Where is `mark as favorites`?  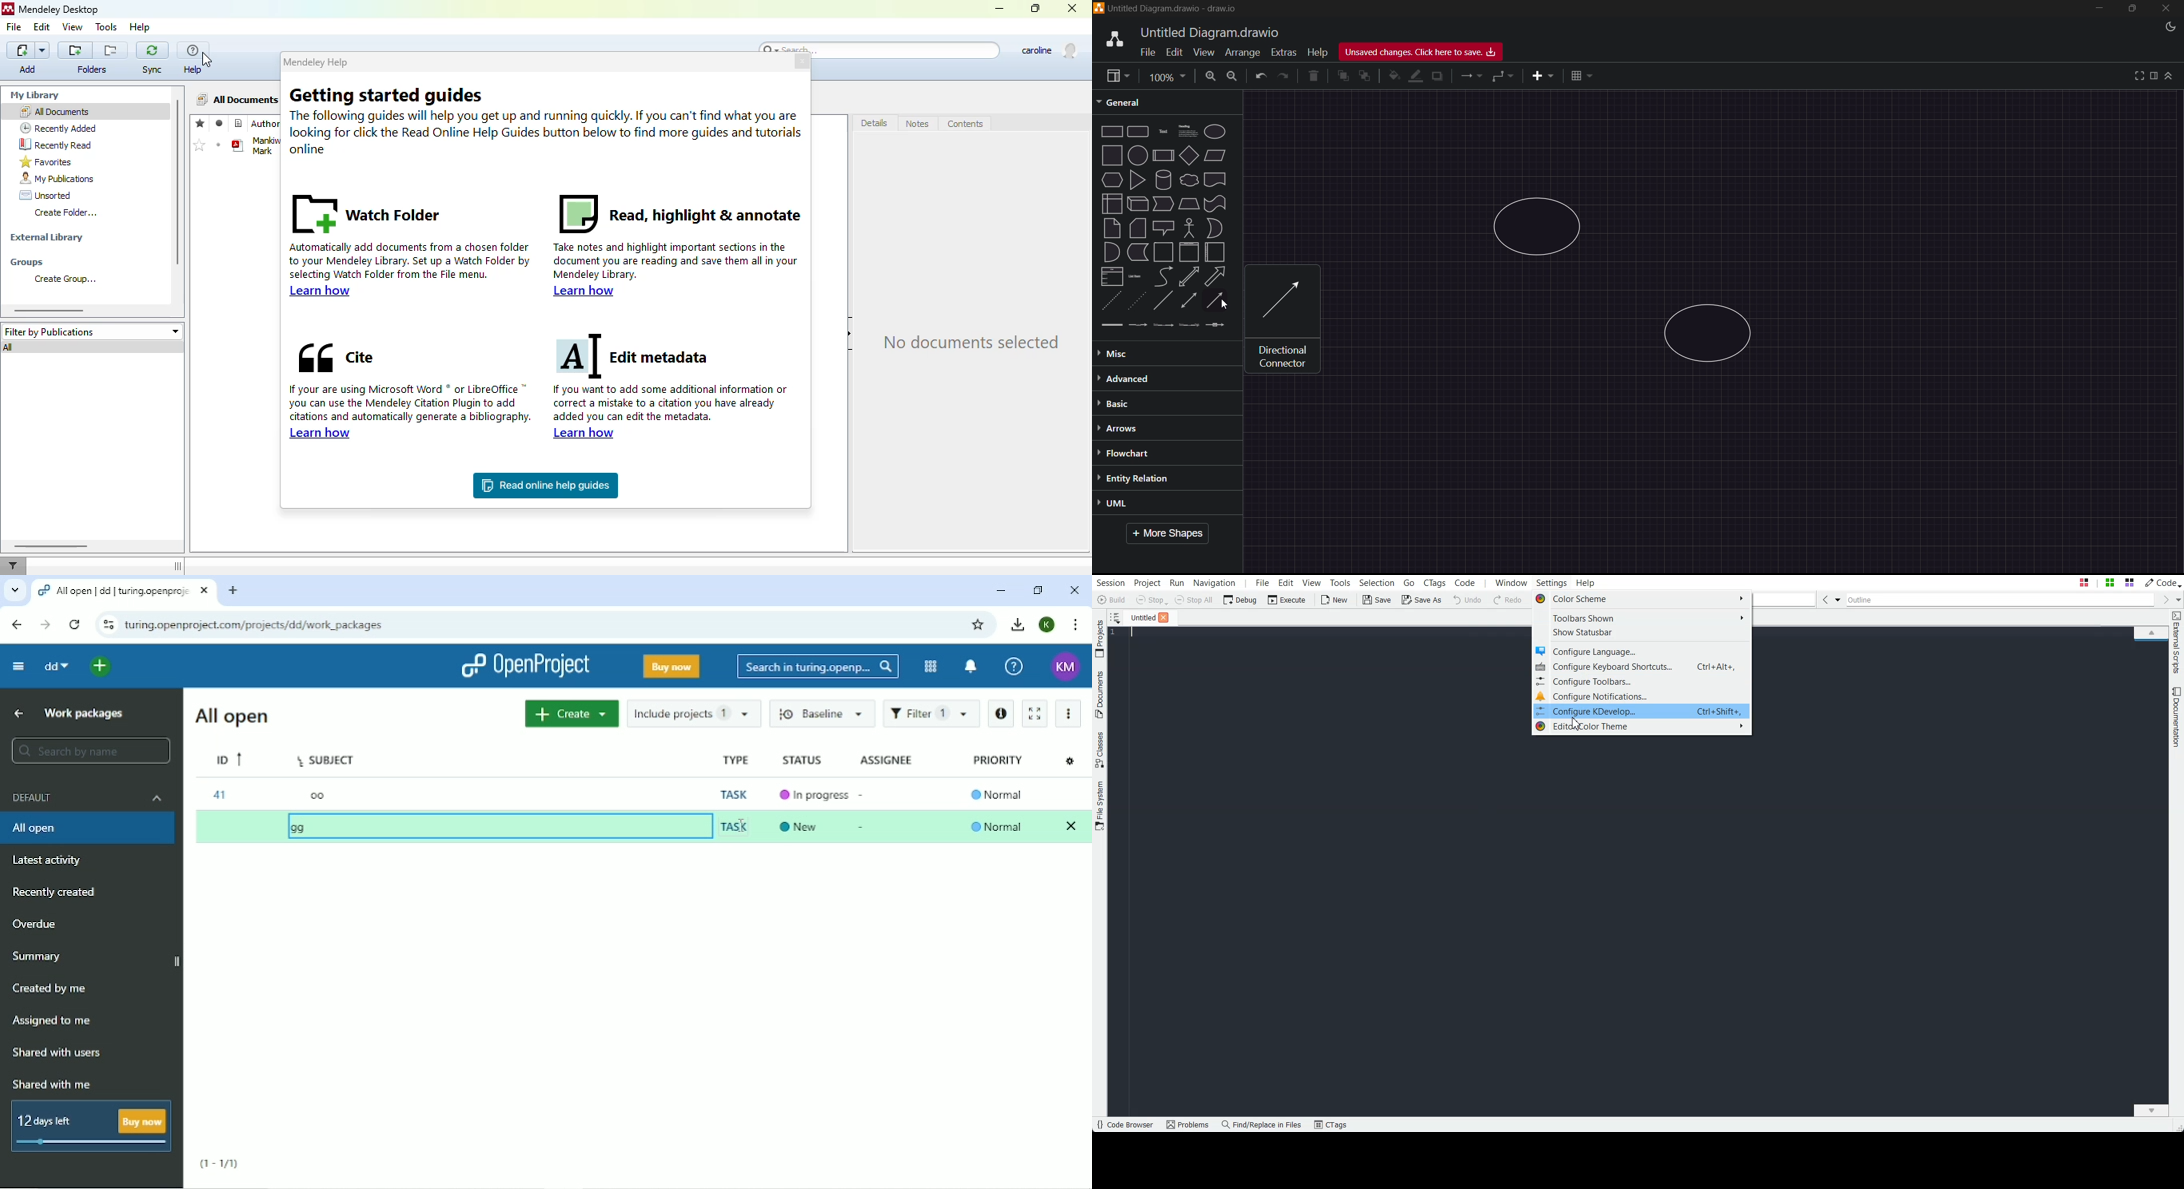
mark as favorites is located at coordinates (198, 145).